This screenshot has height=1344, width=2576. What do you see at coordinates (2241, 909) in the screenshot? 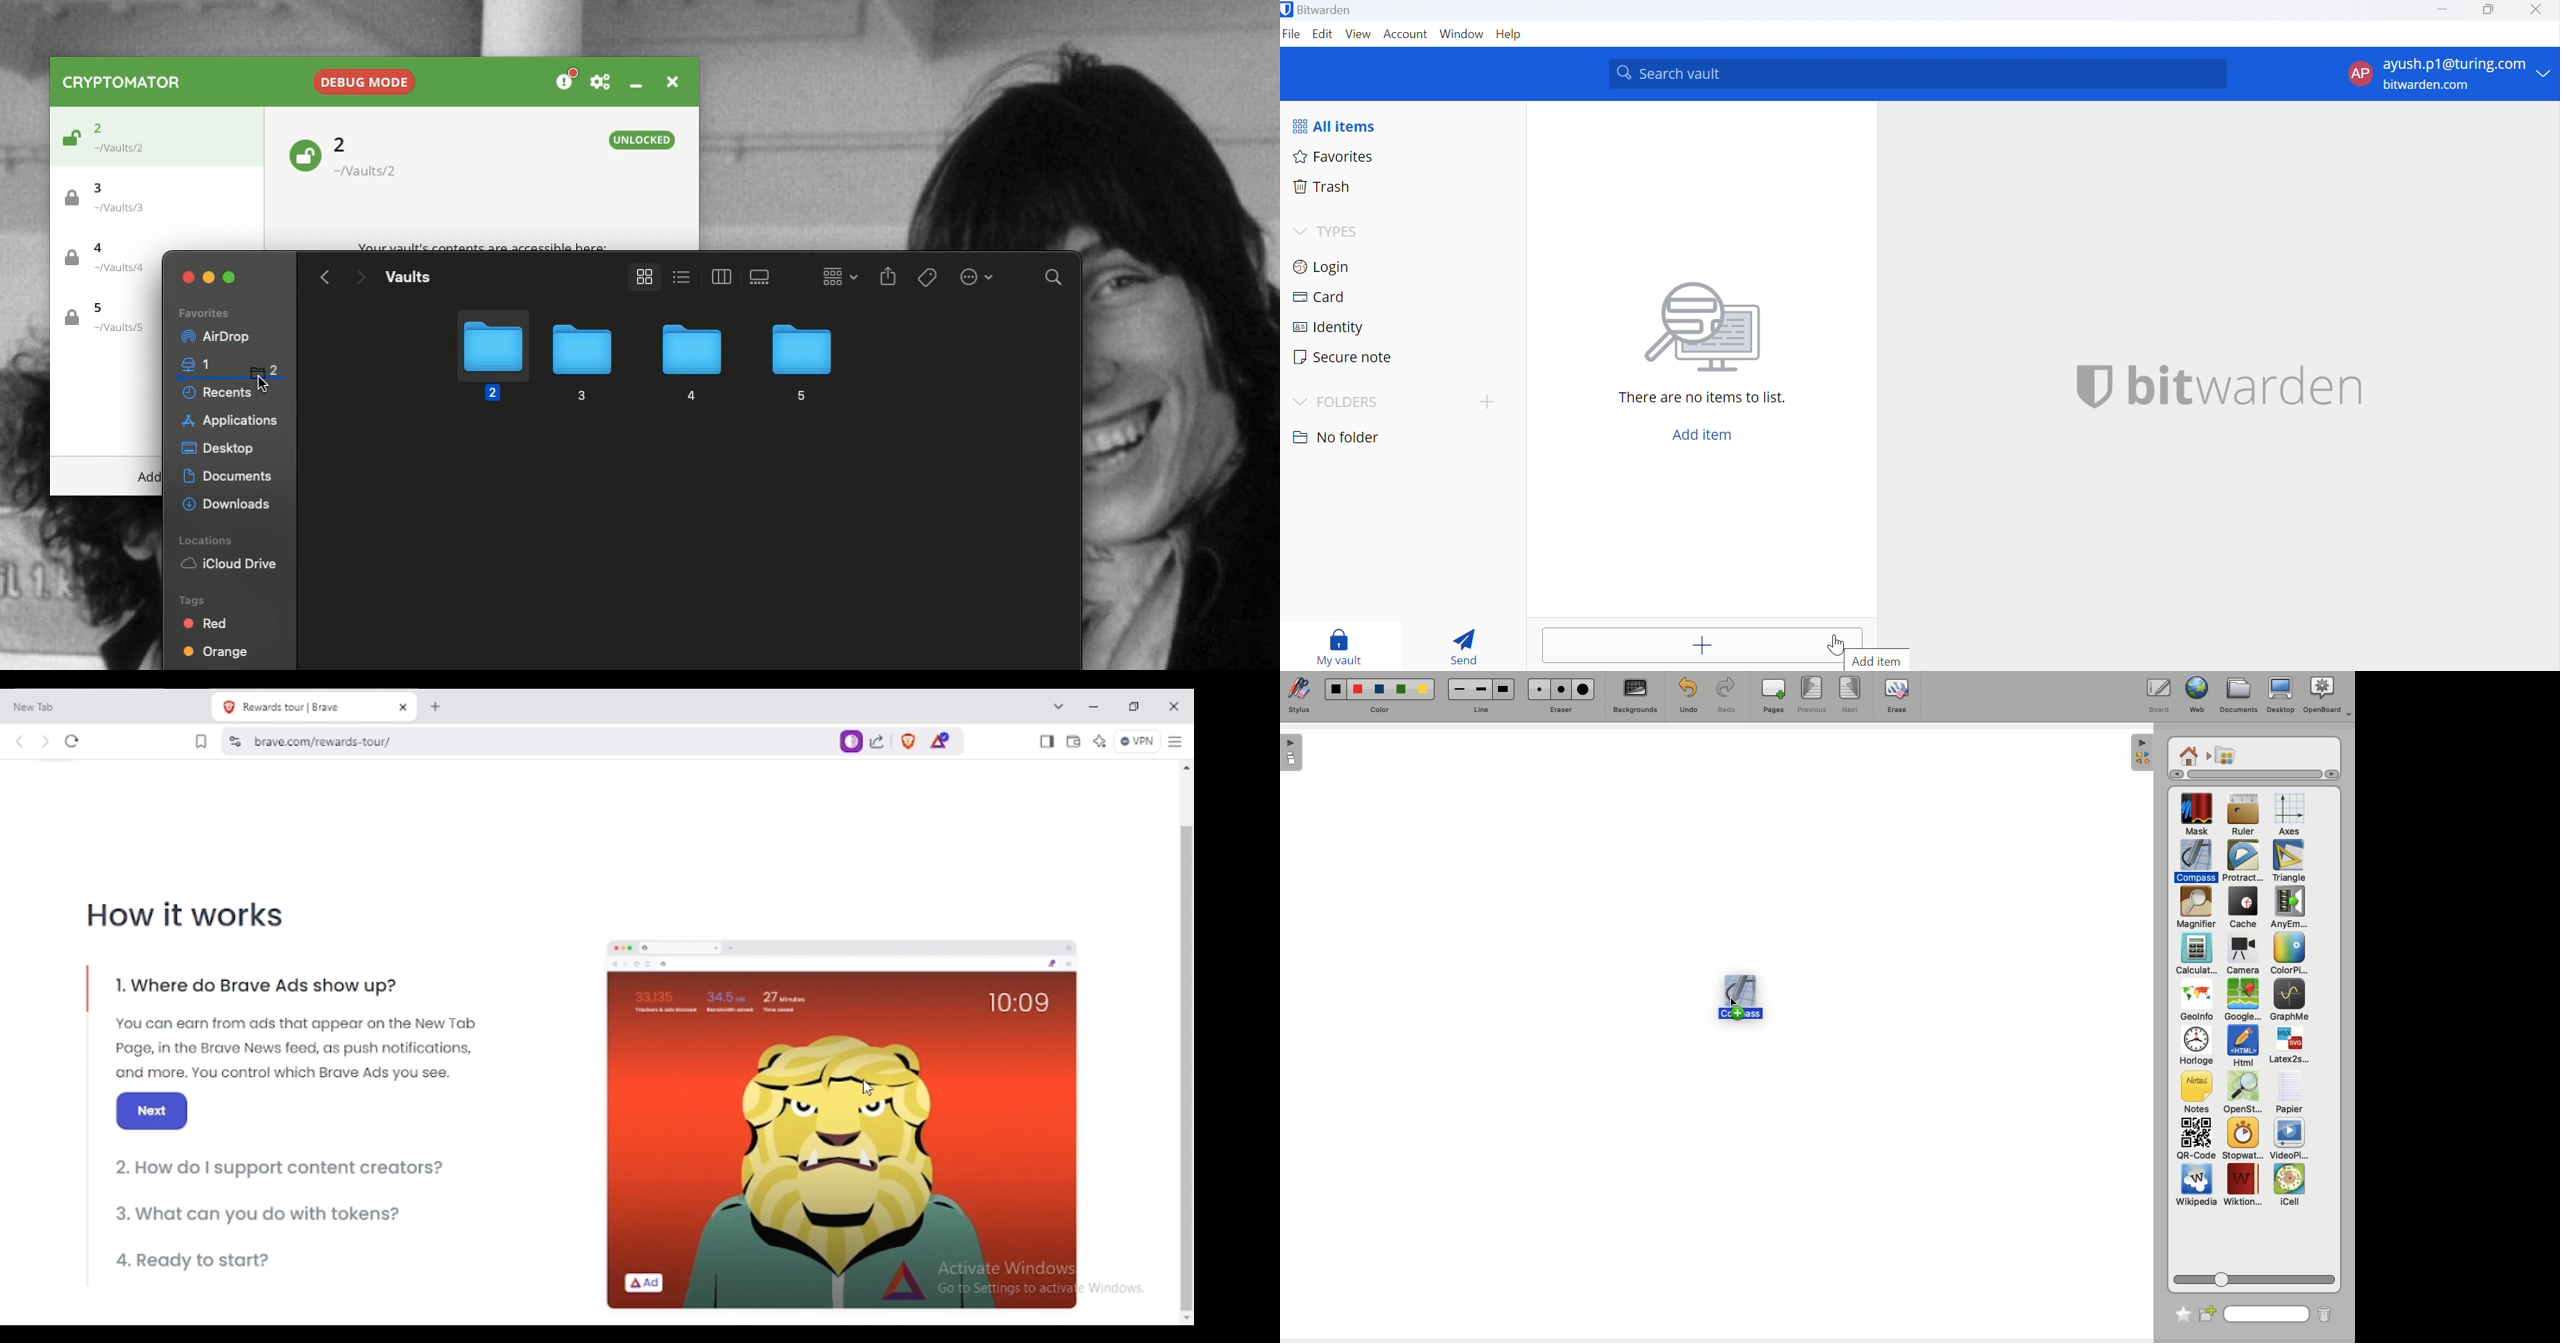
I see `Cache` at bounding box center [2241, 909].